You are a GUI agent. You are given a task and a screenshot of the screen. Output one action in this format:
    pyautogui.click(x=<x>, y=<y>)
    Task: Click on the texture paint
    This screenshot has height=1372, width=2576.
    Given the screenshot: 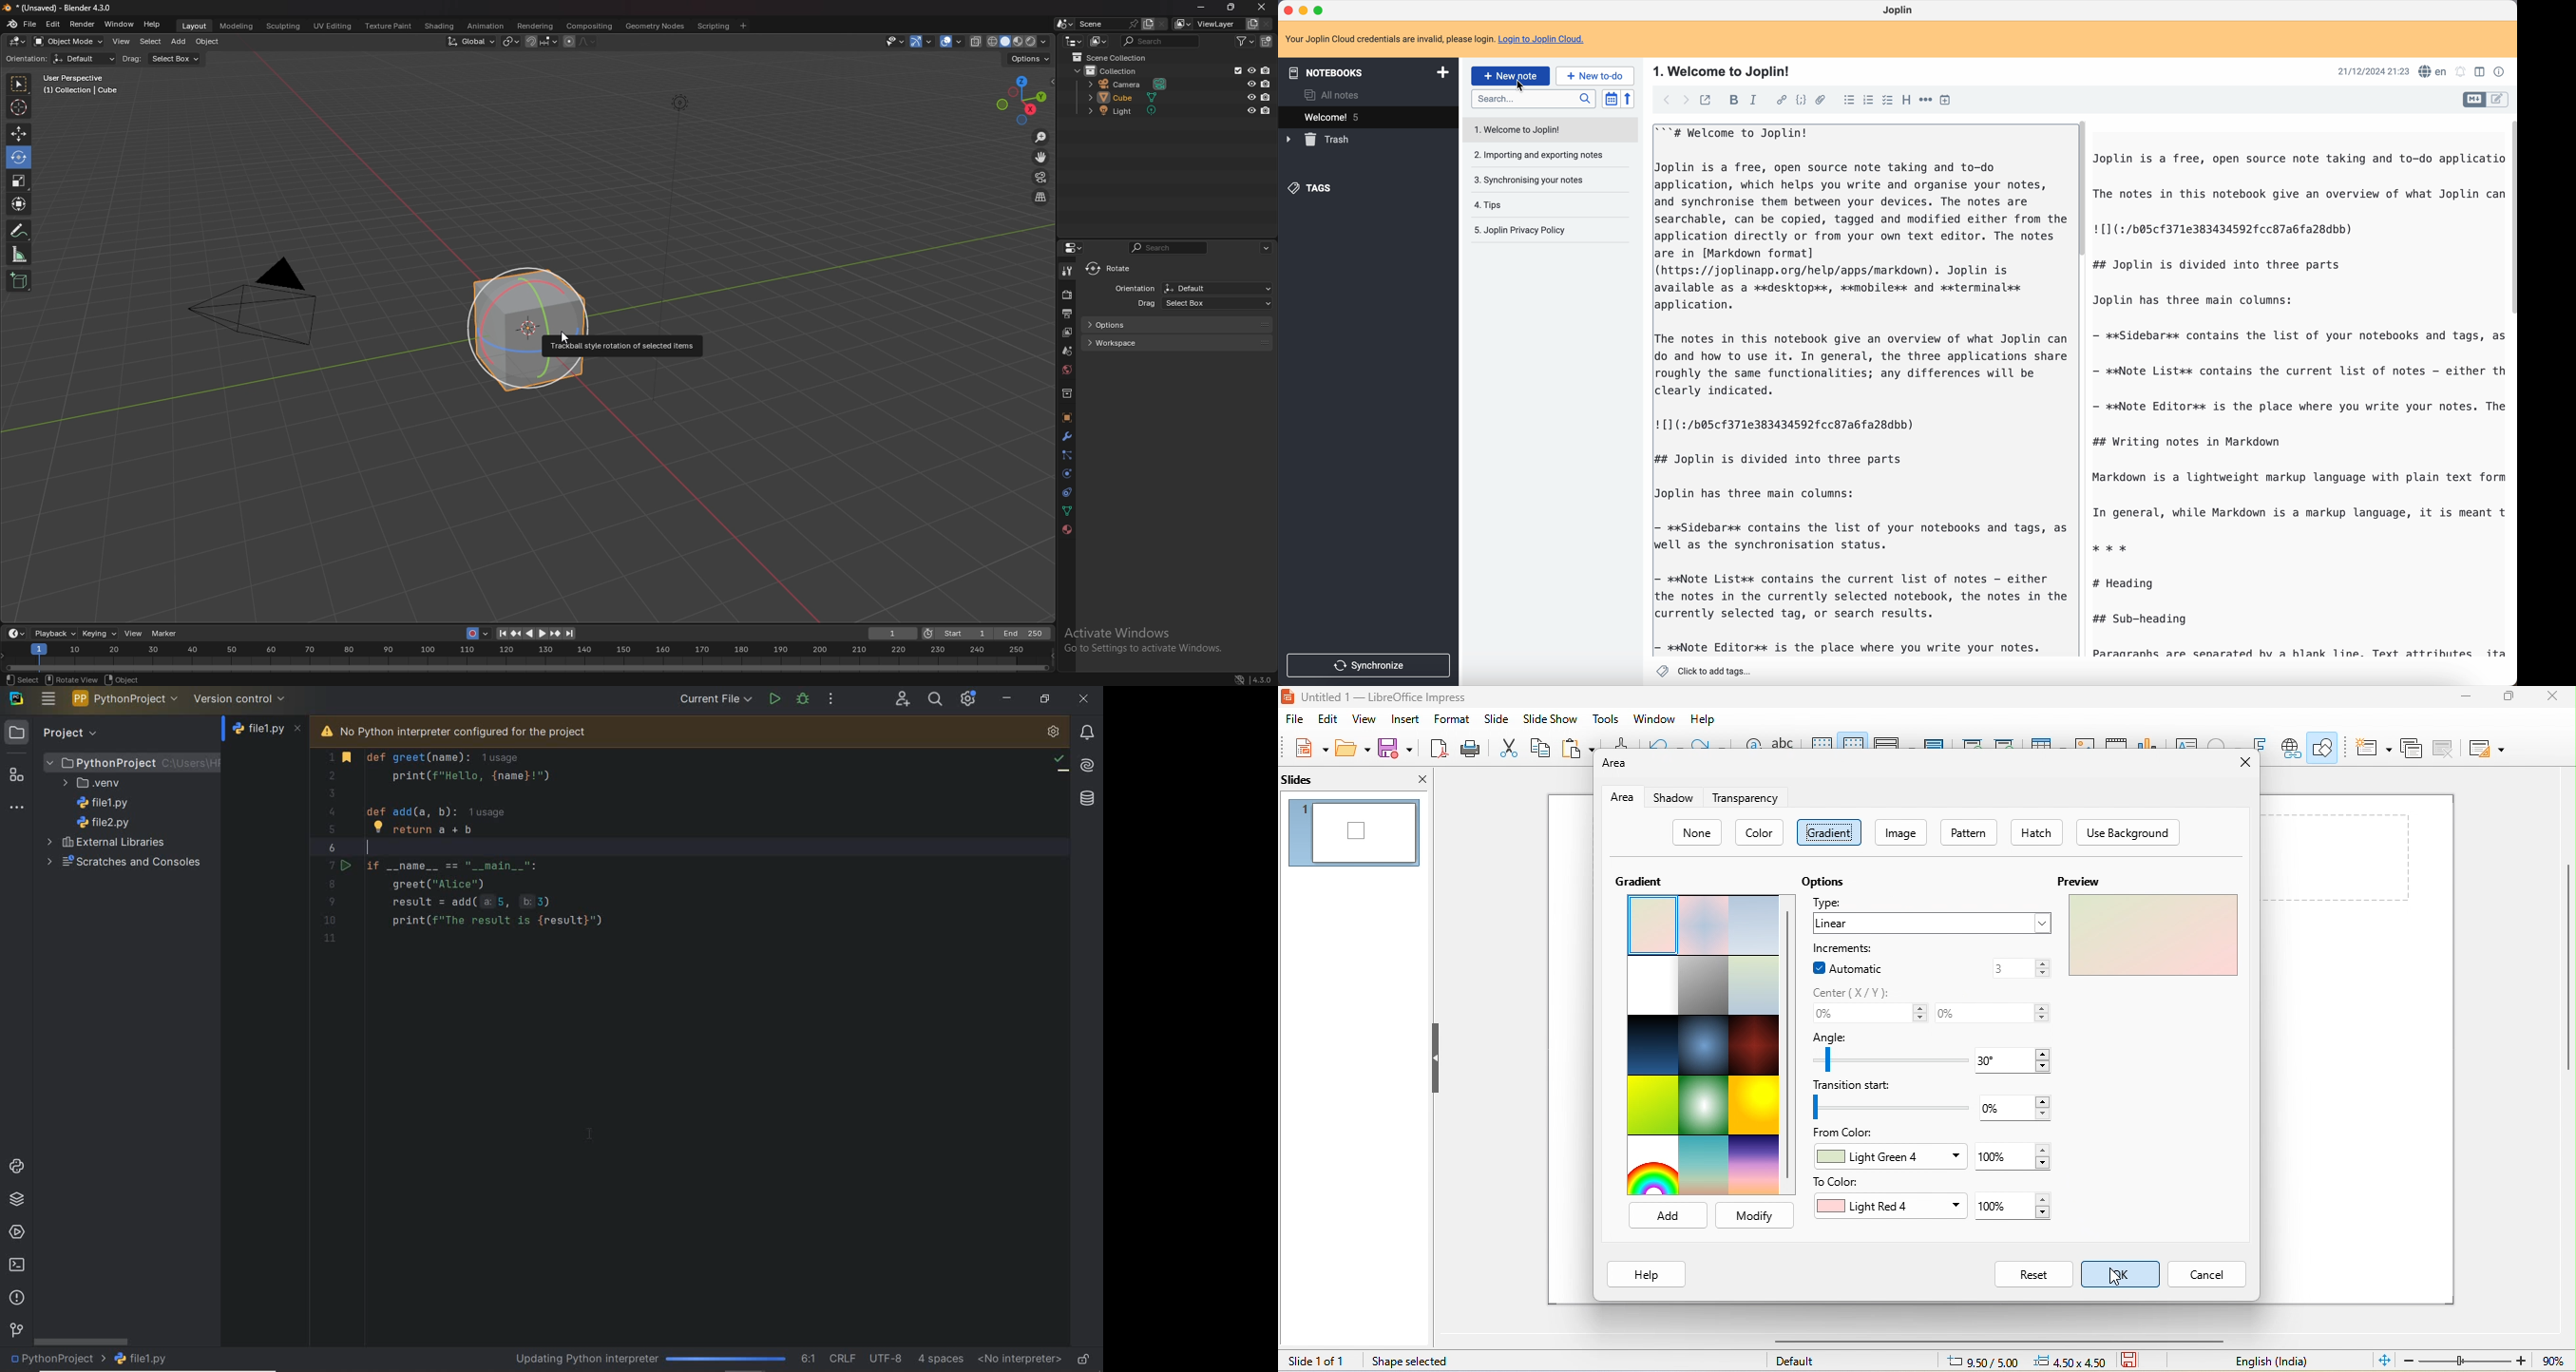 What is the action you would take?
    pyautogui.click(x=390, y=27)
    